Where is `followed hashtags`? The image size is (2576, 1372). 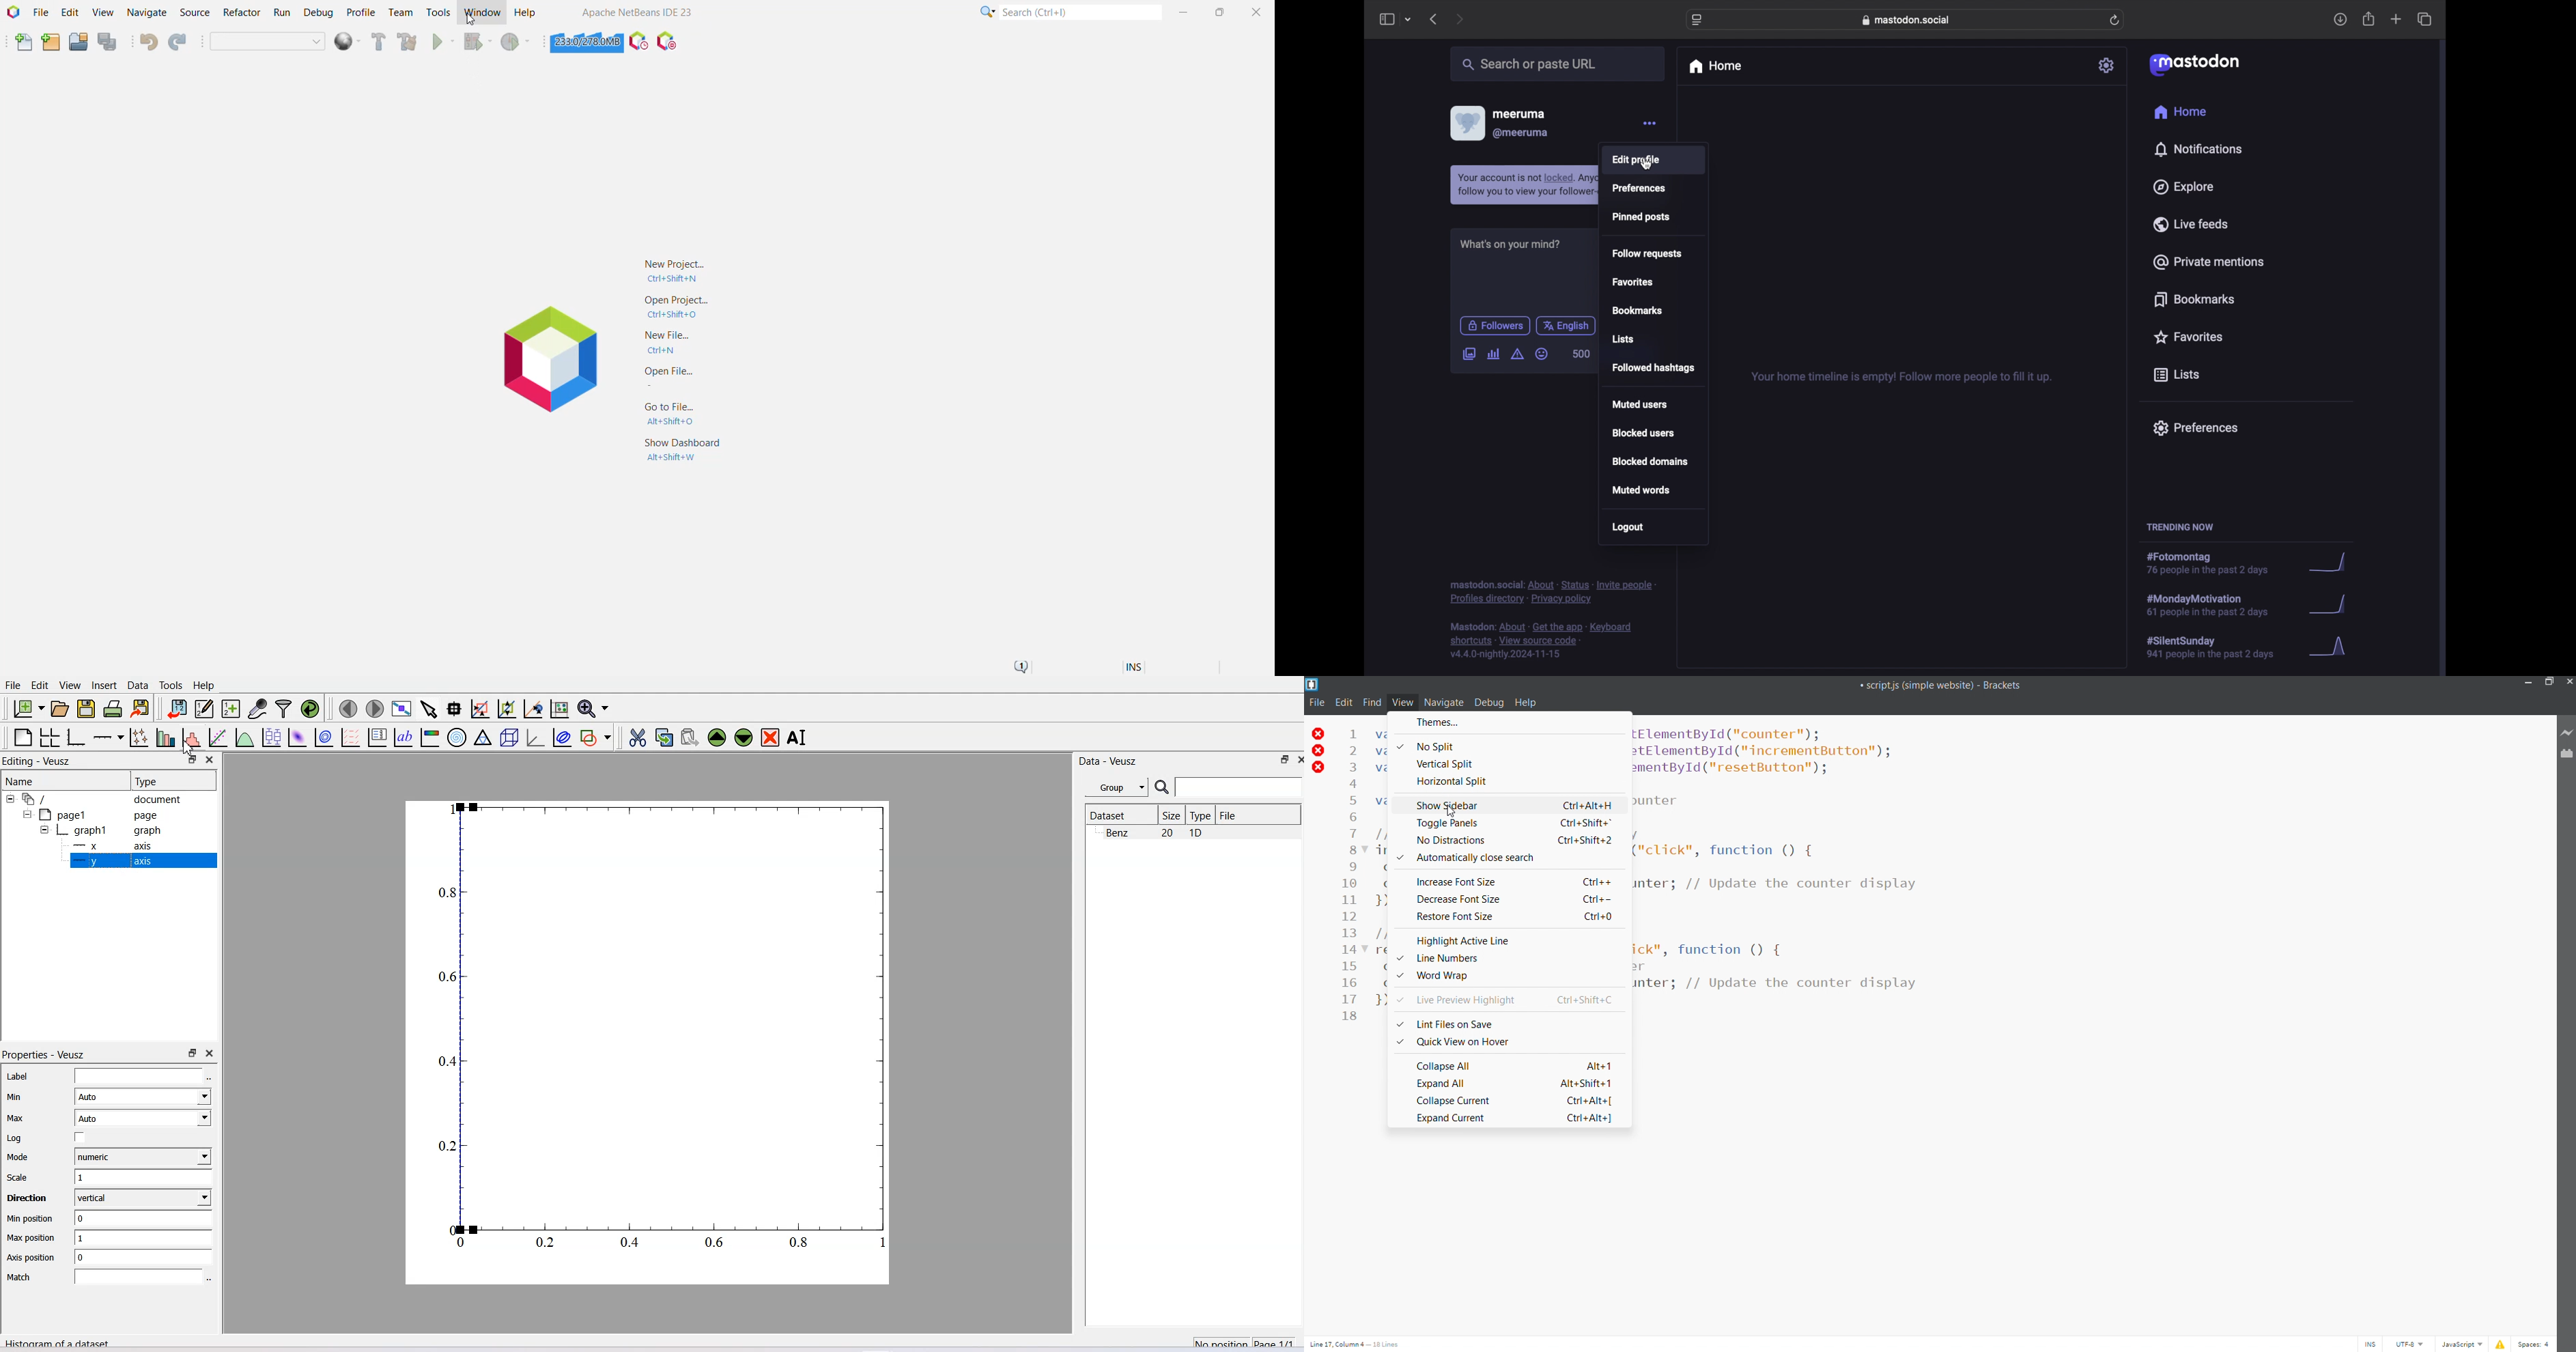 followed hashtags is located at coordinates (1654, 368).